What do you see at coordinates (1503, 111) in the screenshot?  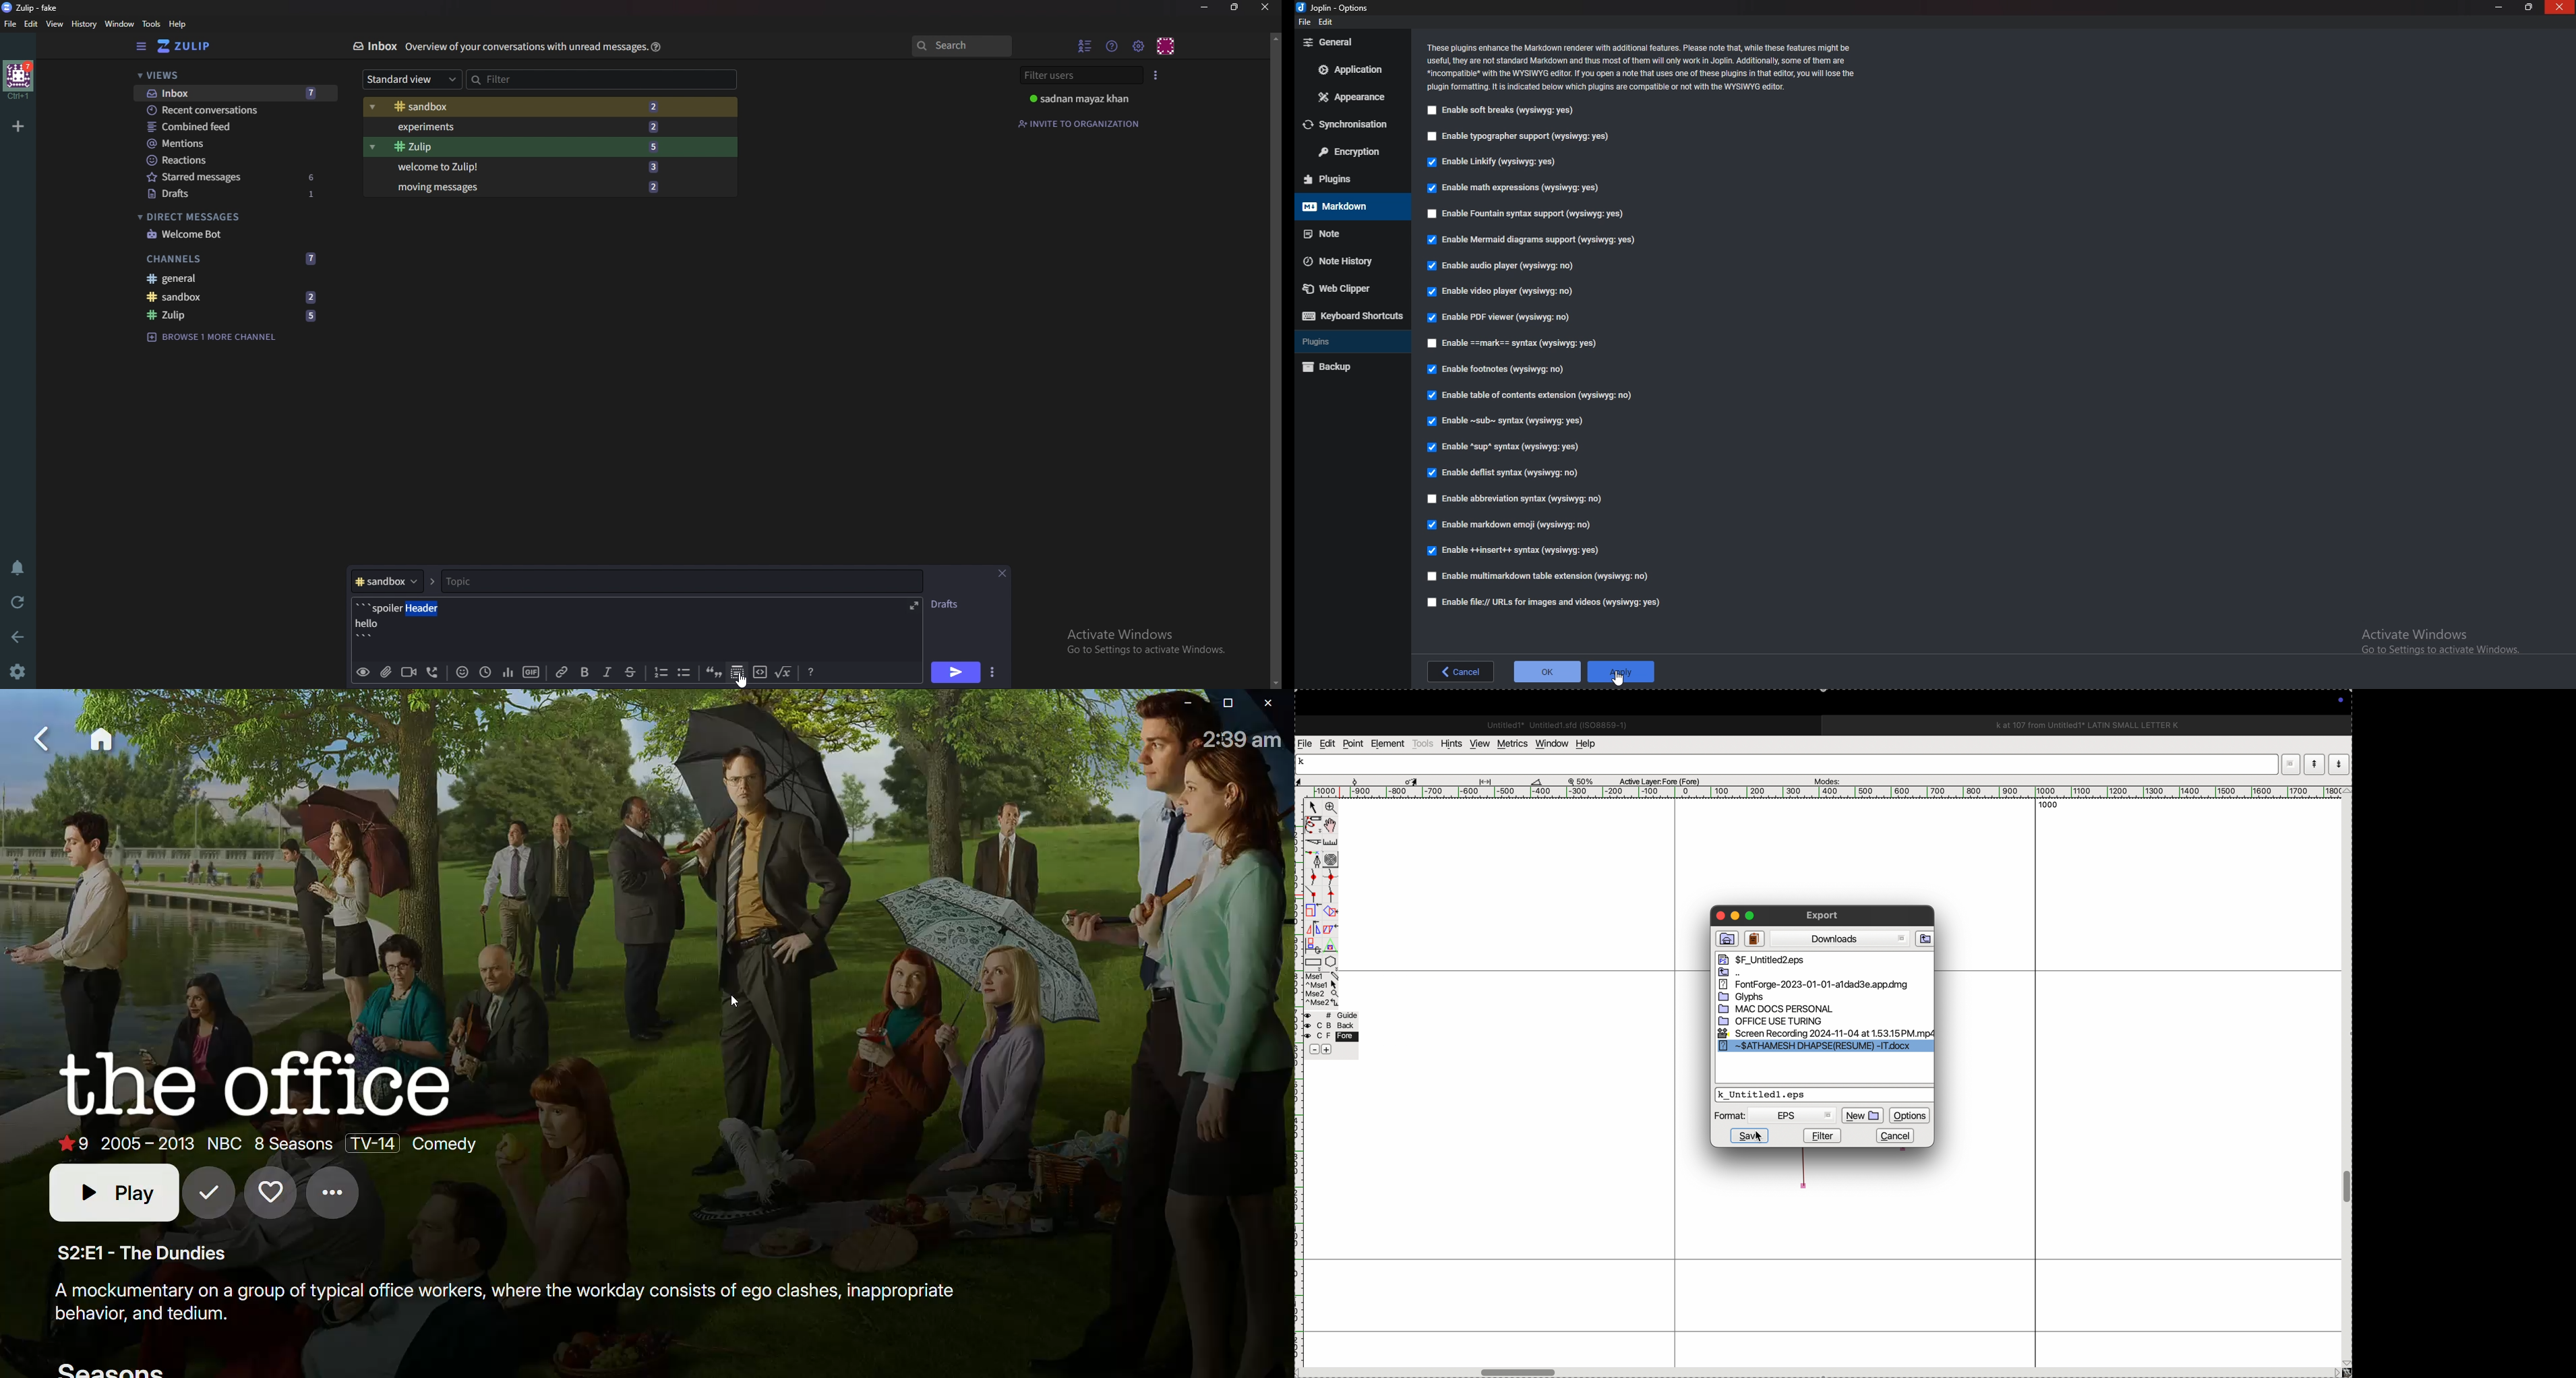 I see `Enable soft breaks` at bounding box center [1503, 111].